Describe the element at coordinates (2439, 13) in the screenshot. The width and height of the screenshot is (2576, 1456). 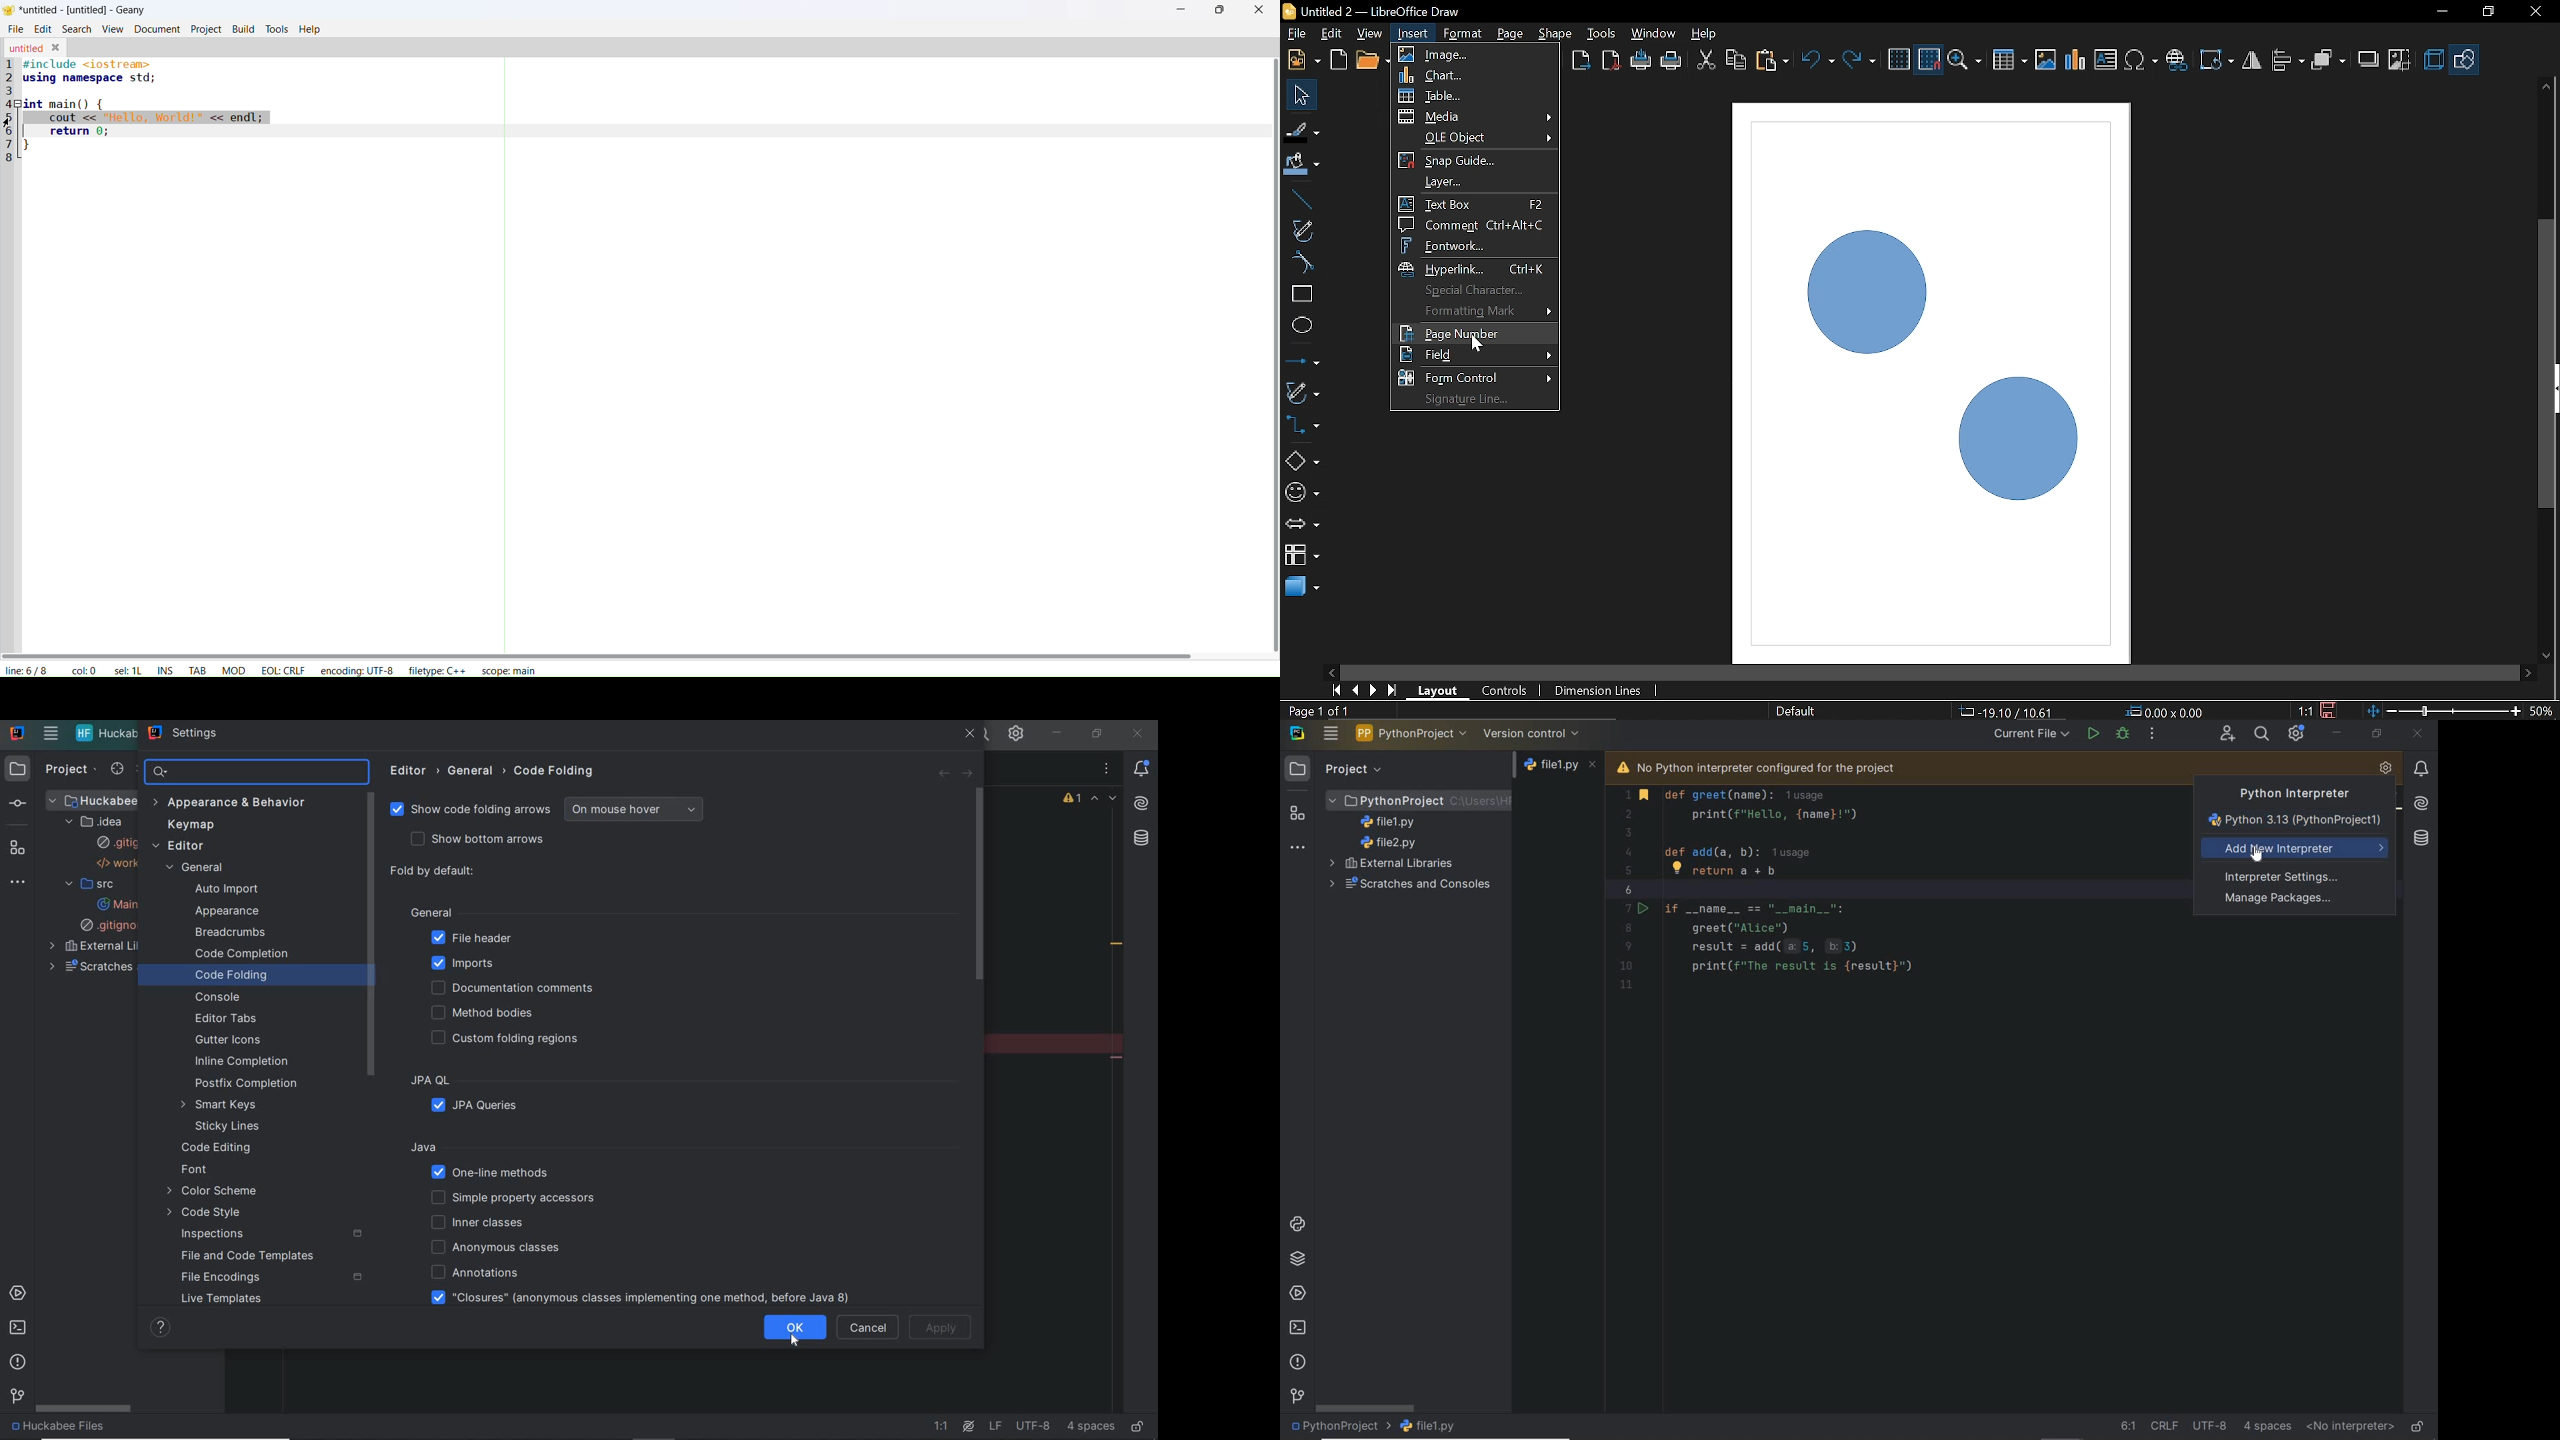
I see `Minimize` at that location.